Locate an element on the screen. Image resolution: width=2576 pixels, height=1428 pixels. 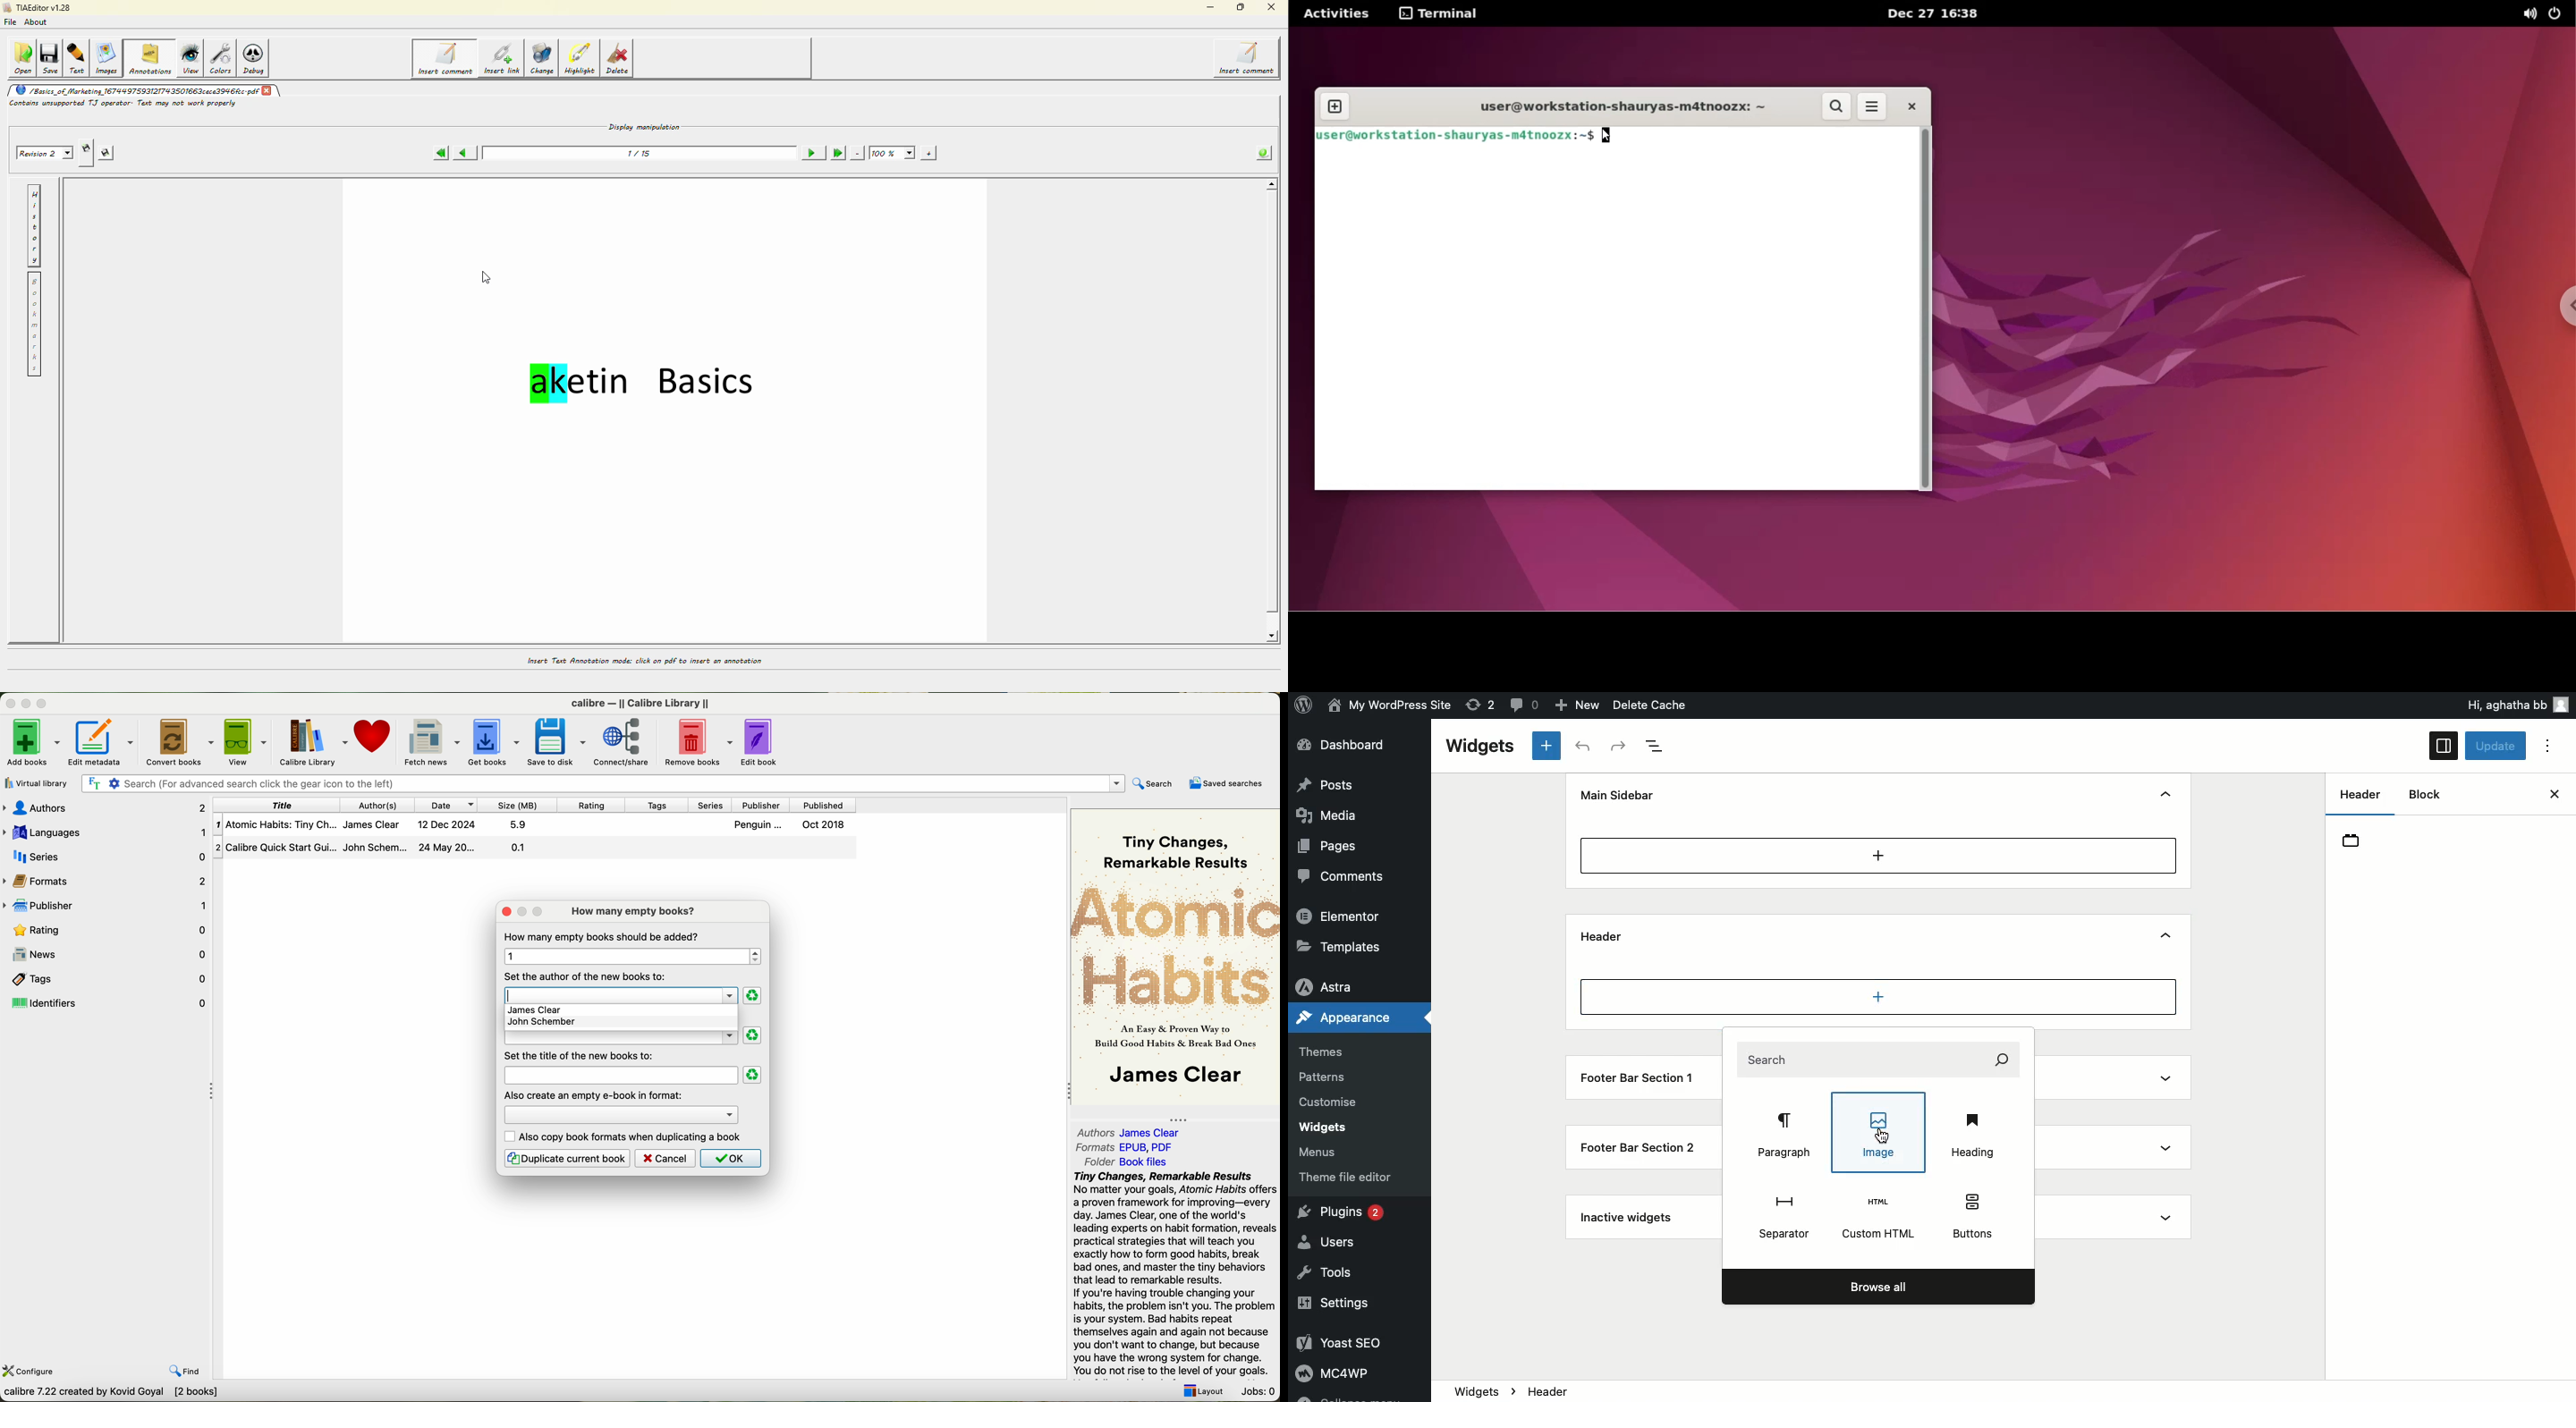
Buttons is located at coordinates (1976, 1214).